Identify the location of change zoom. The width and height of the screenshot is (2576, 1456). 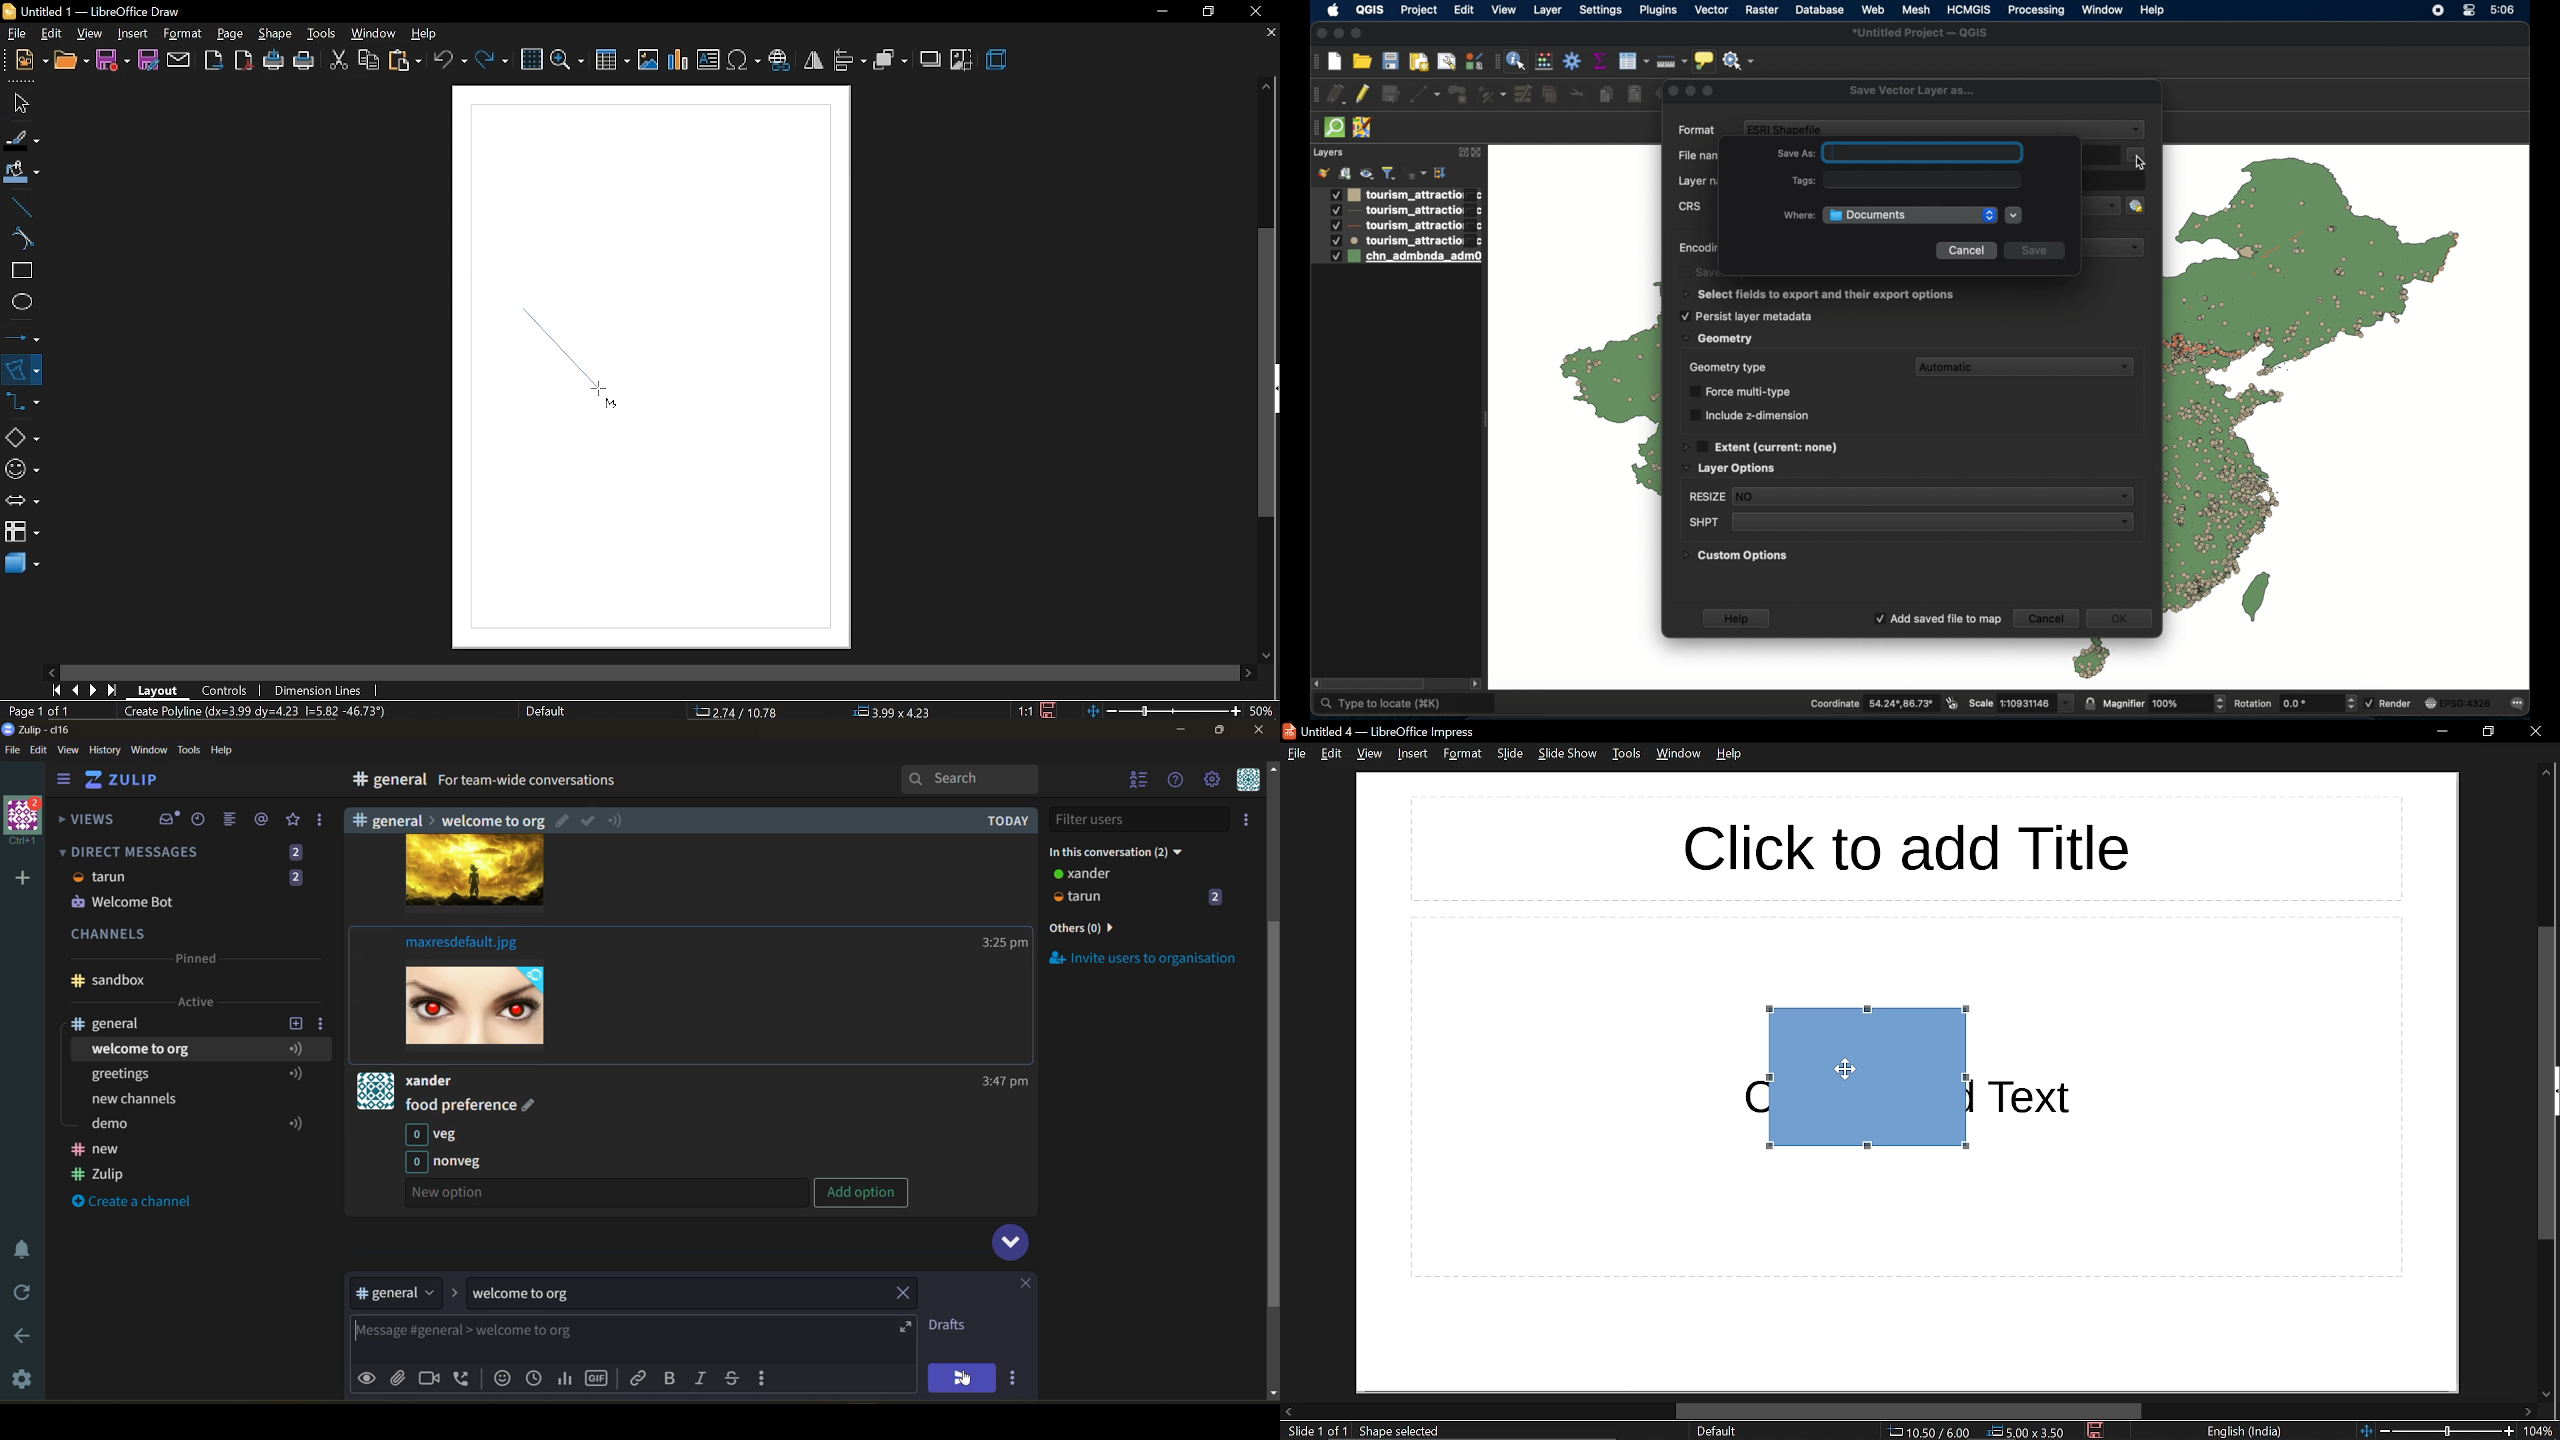
(1163, 709).